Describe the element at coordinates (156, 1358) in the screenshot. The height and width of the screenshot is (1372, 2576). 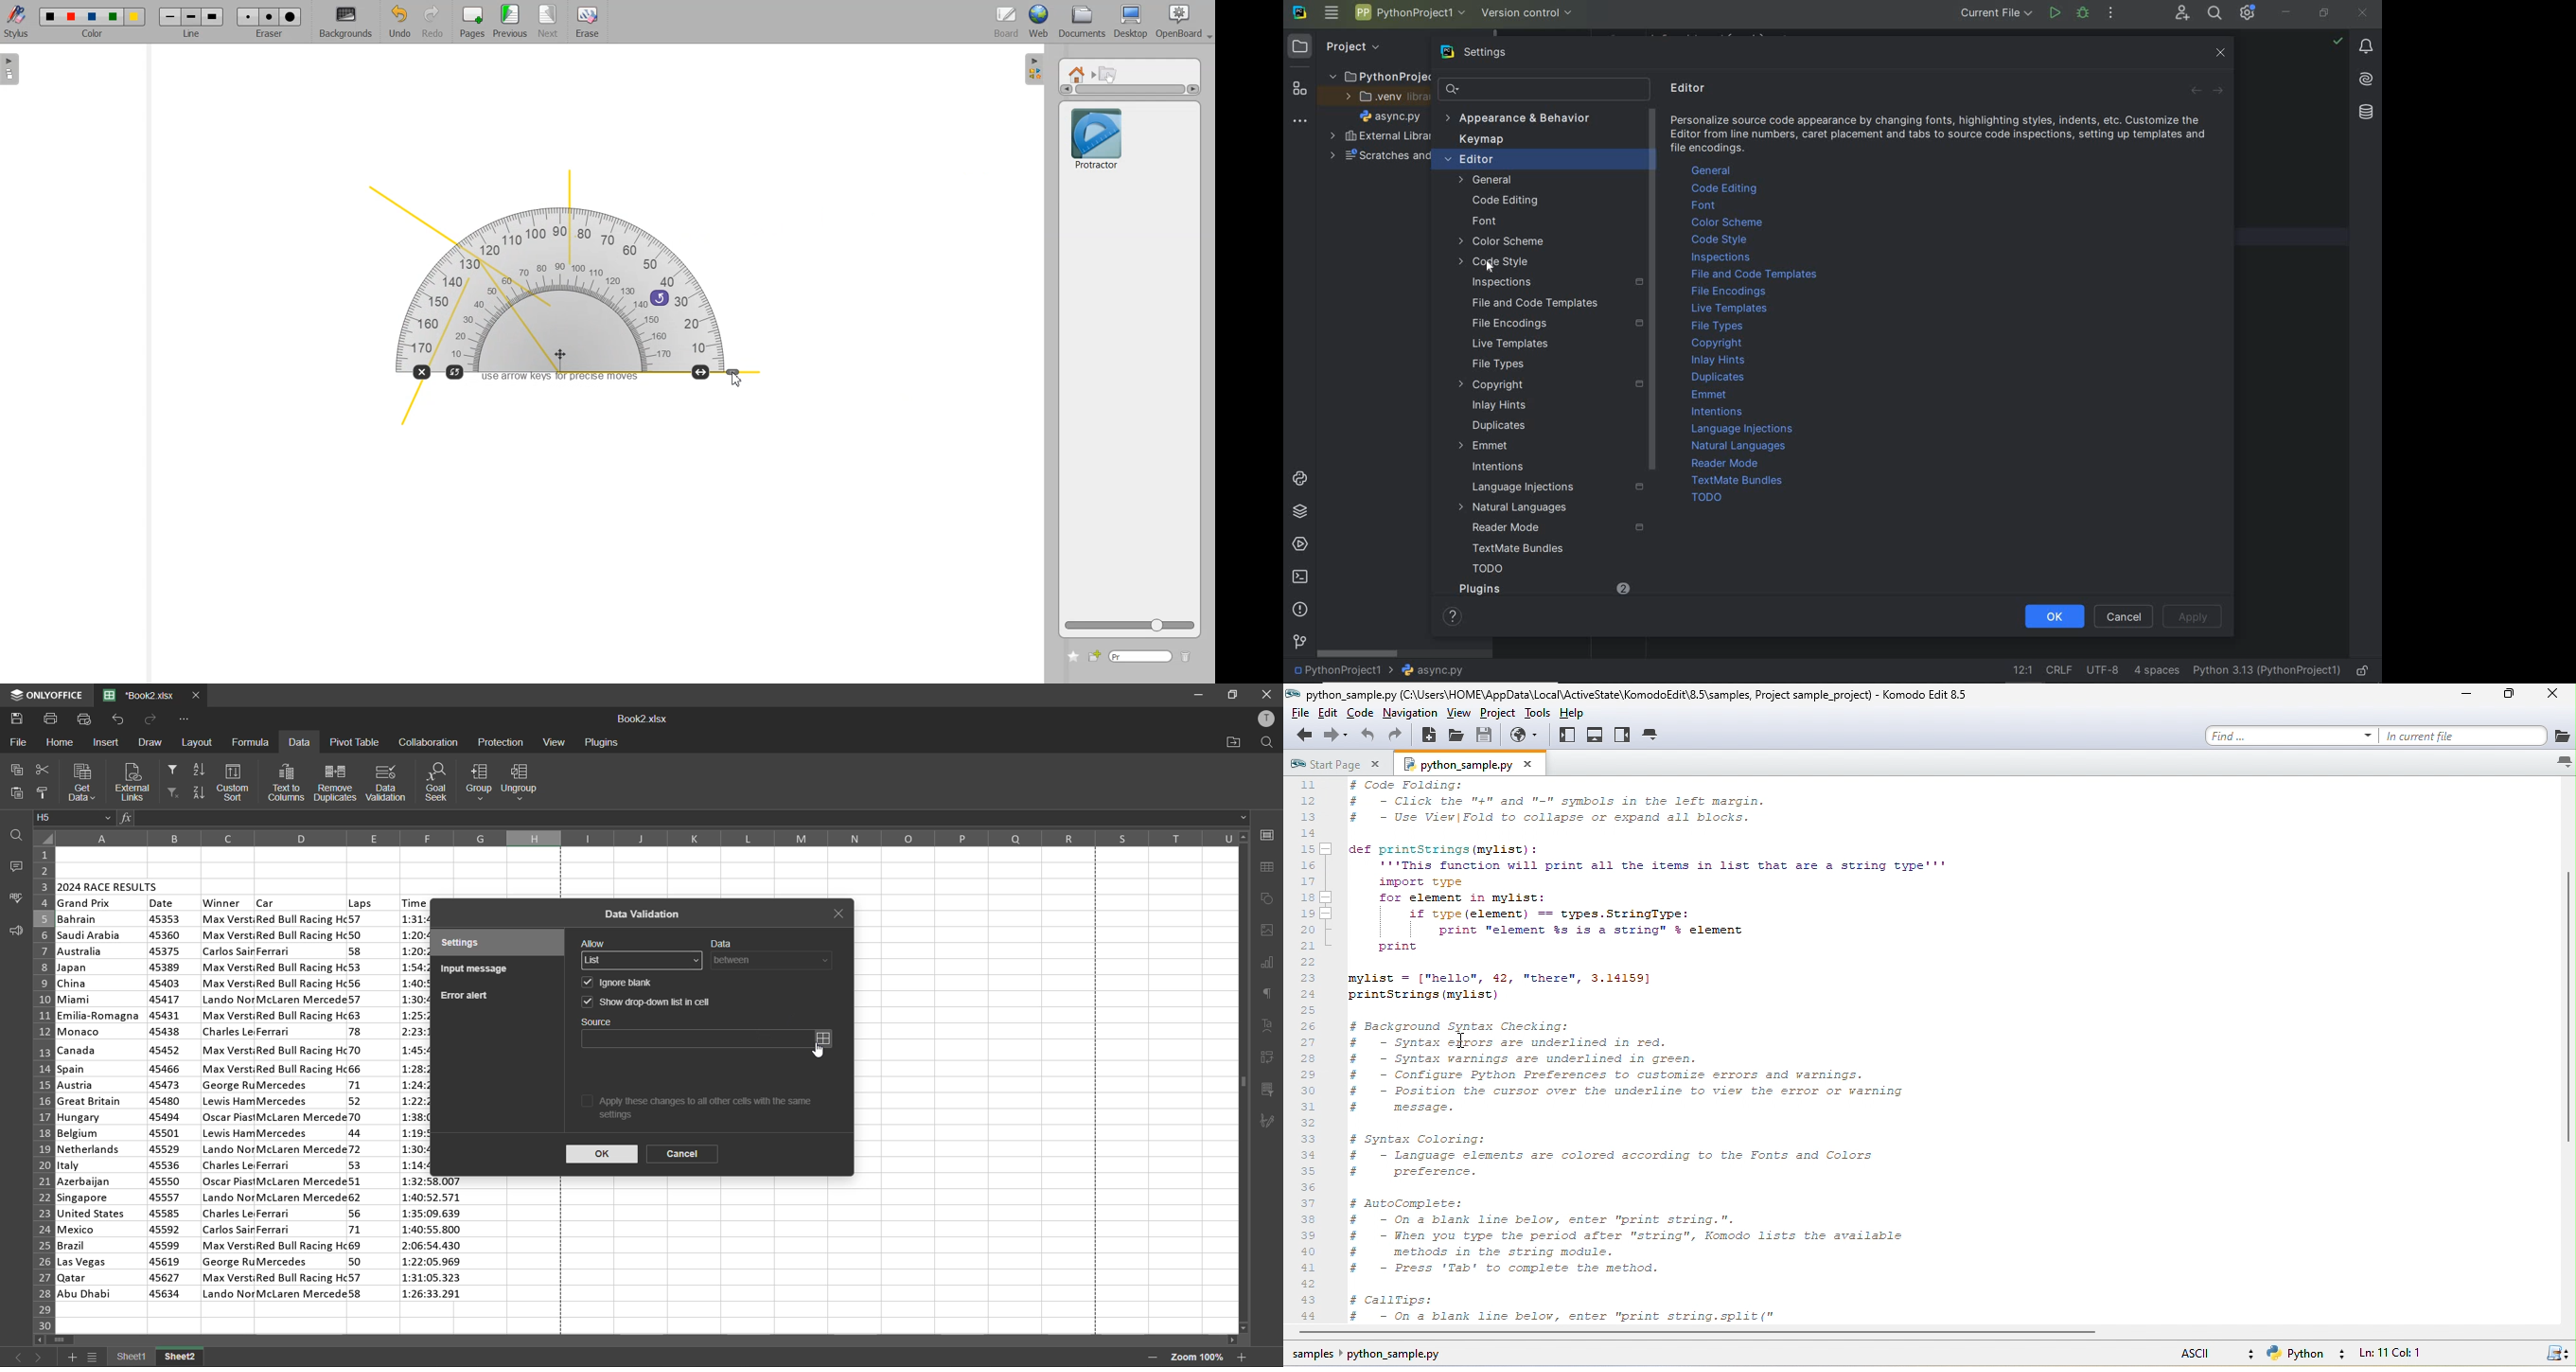
I see `sheet names` at that location.